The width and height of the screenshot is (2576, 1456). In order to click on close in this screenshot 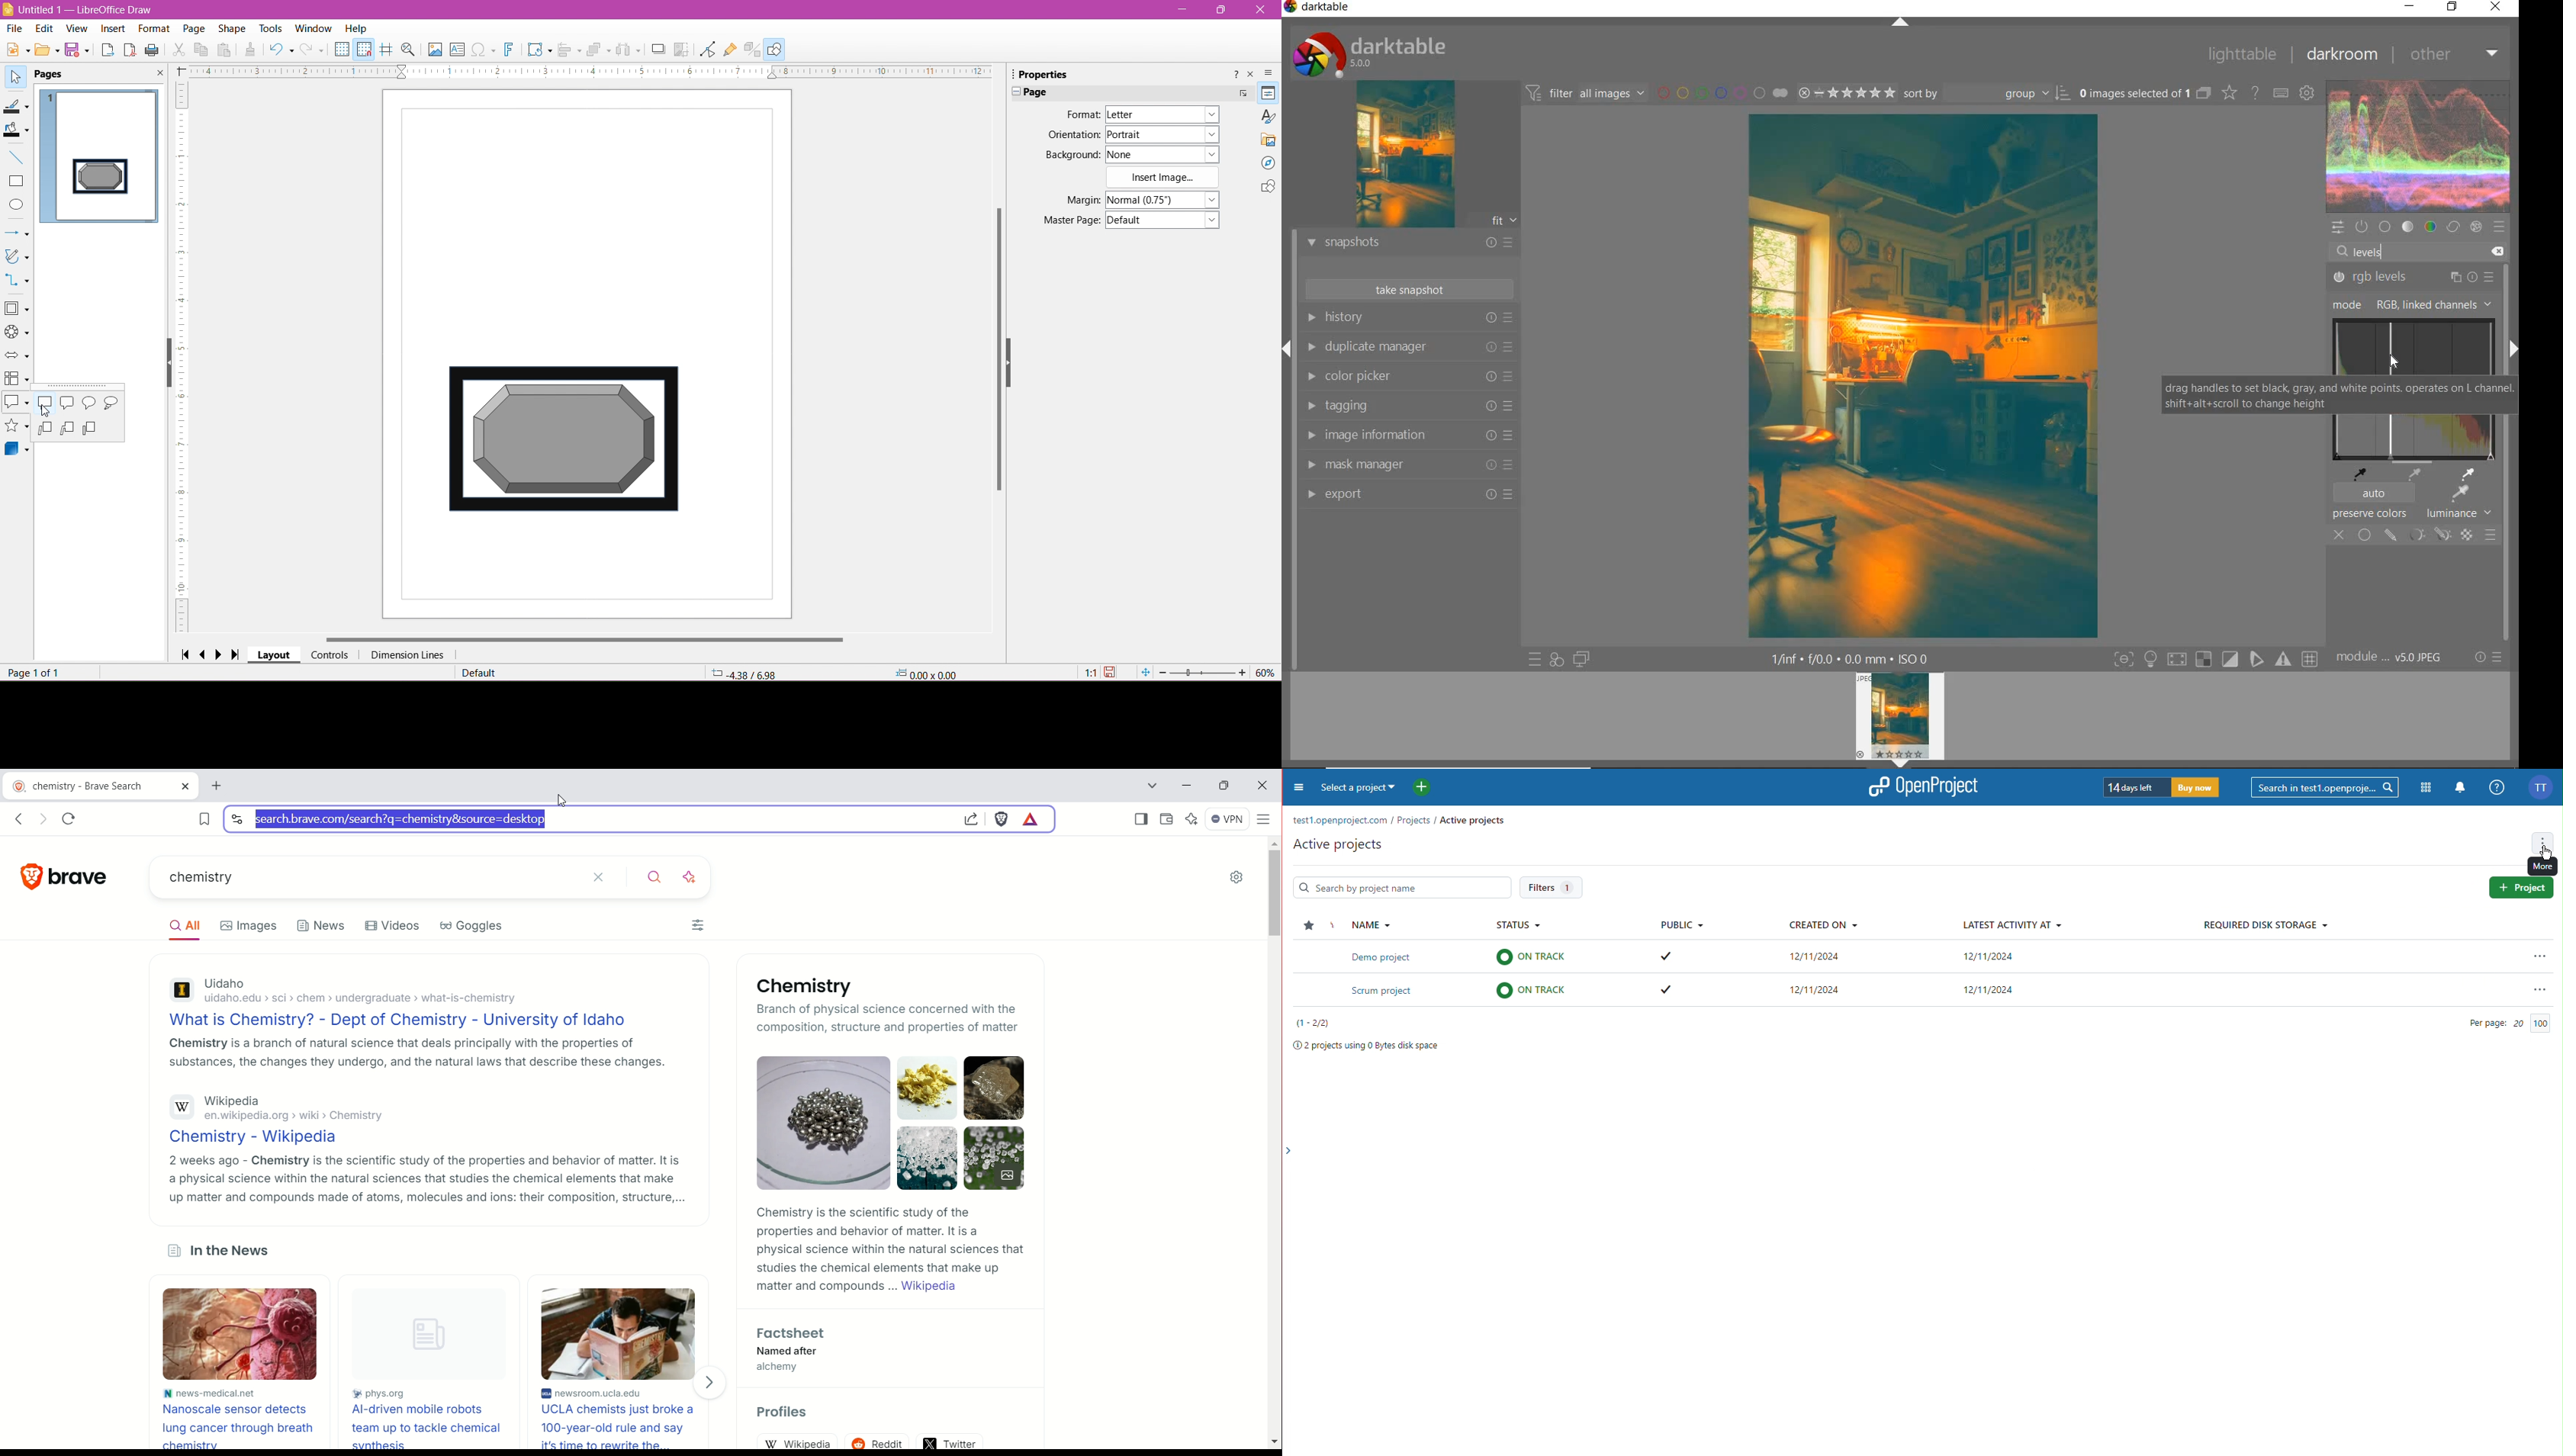, I will do `click(607, 878)`.